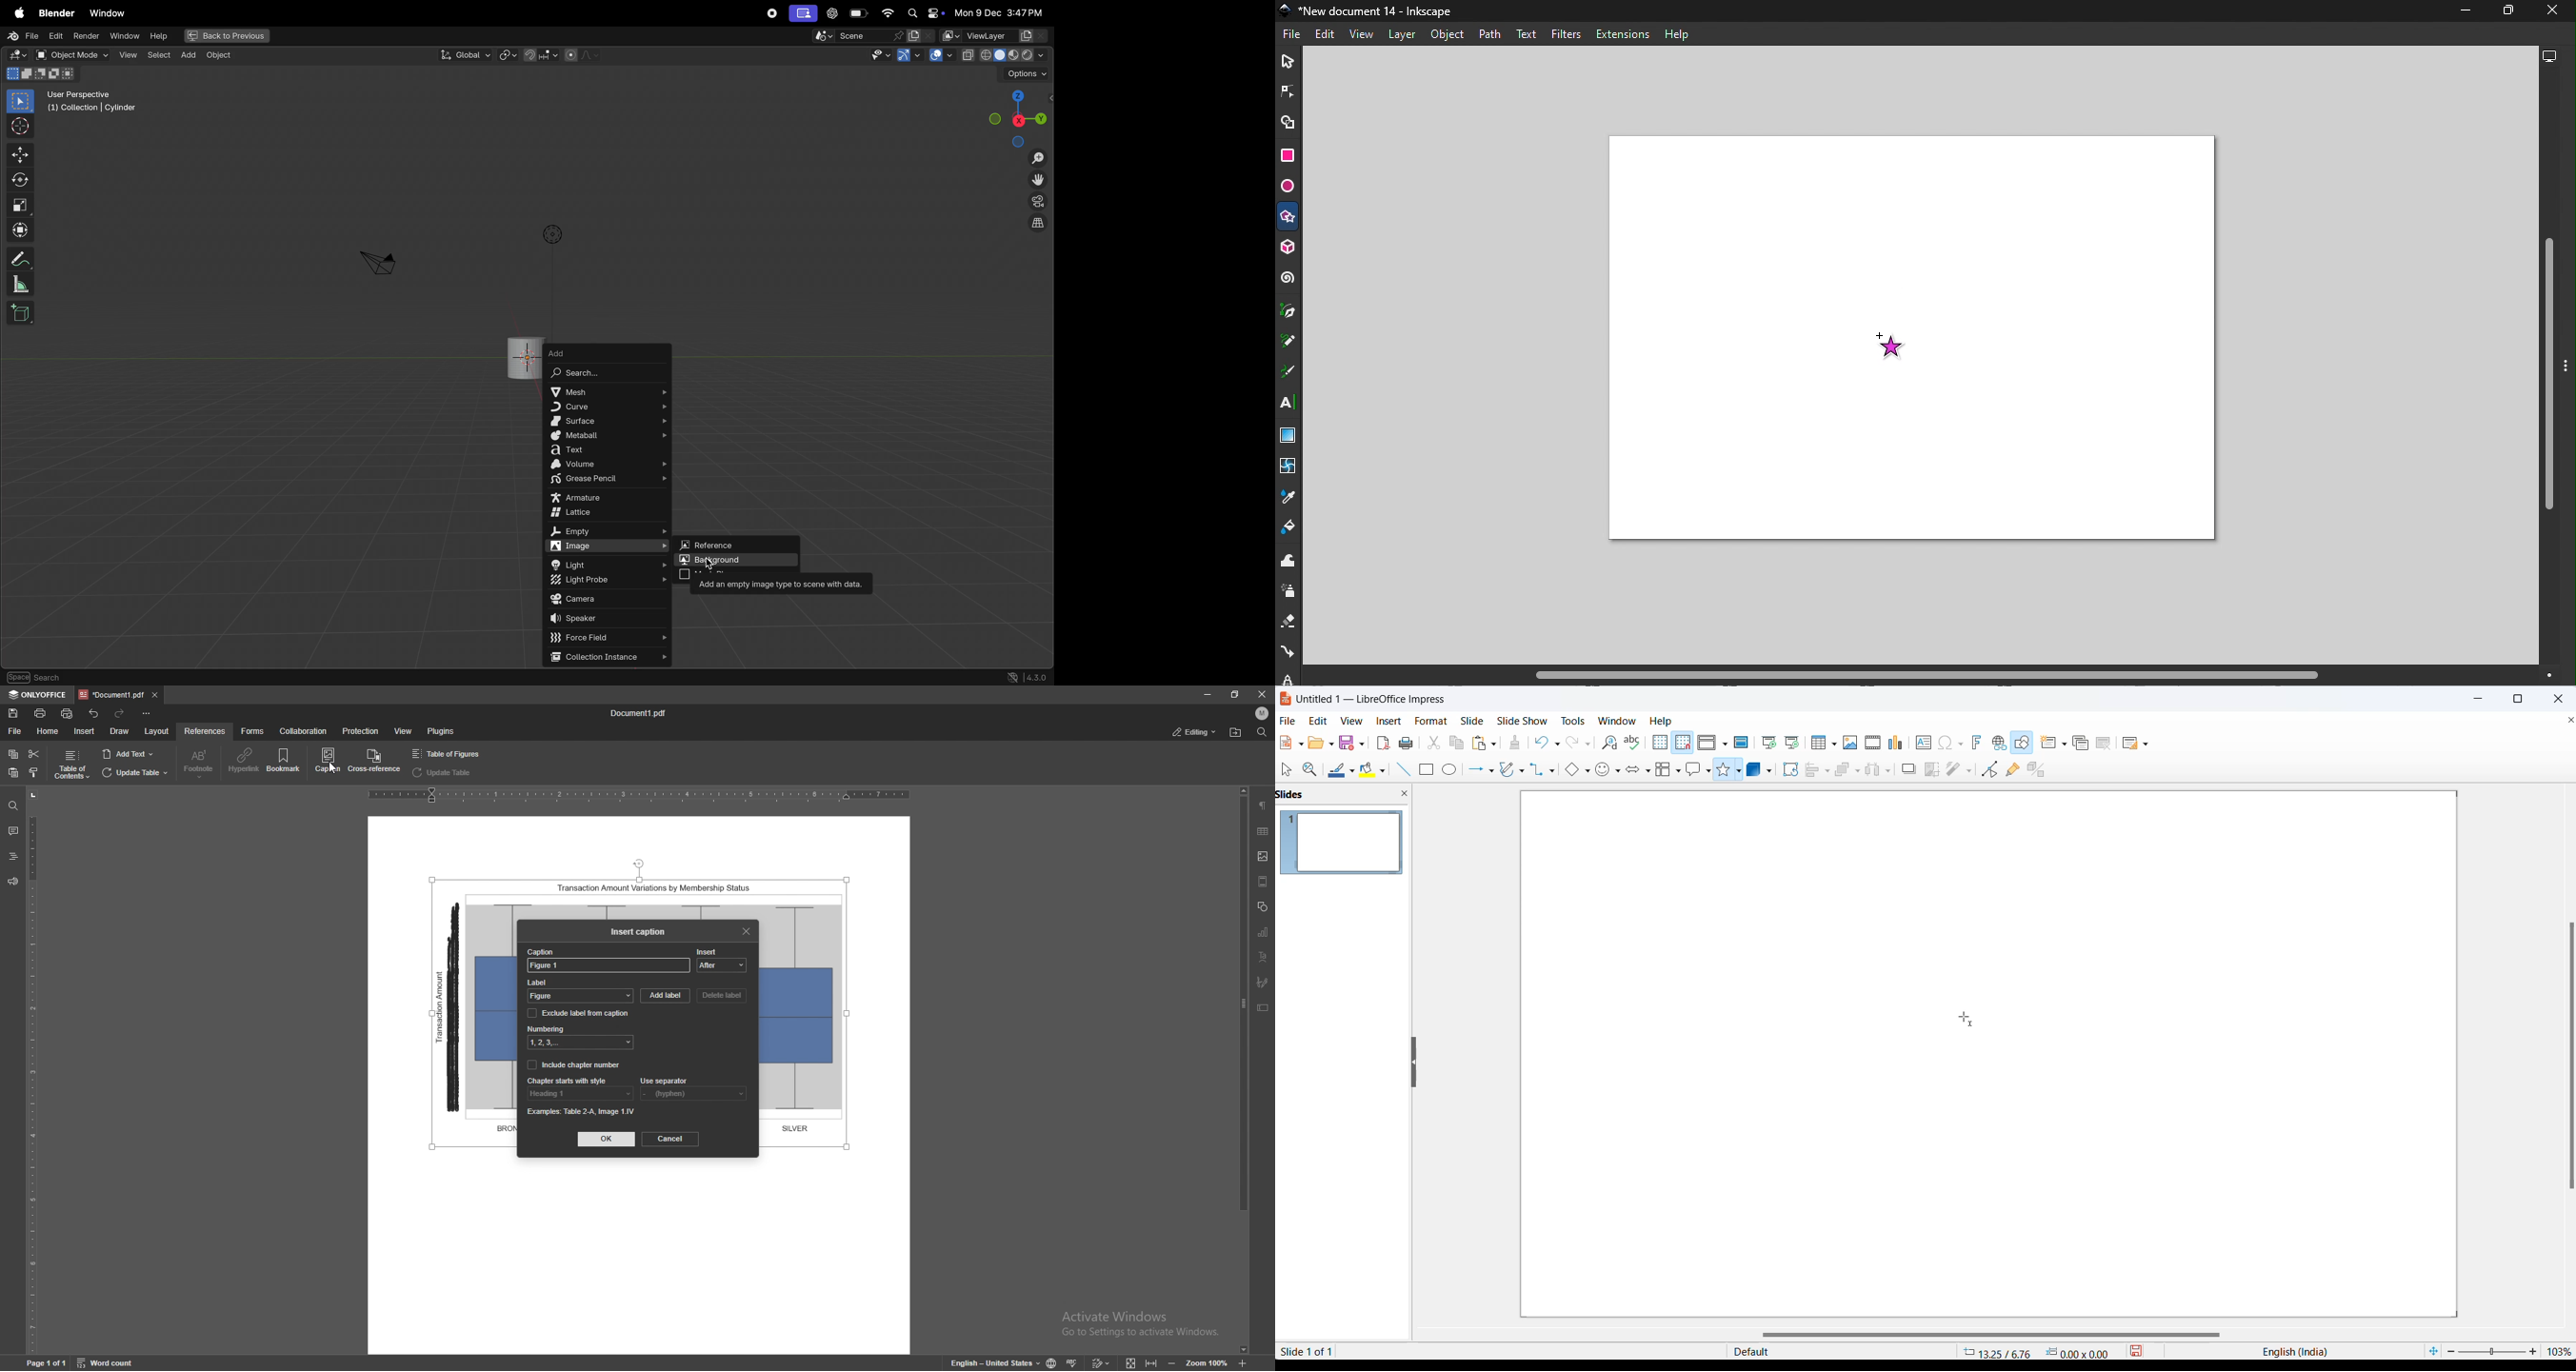  What do you see at coordinates (2012, 770) in the screenshot?
I see `show gluepoint function` at bounding box center [2012, 770].